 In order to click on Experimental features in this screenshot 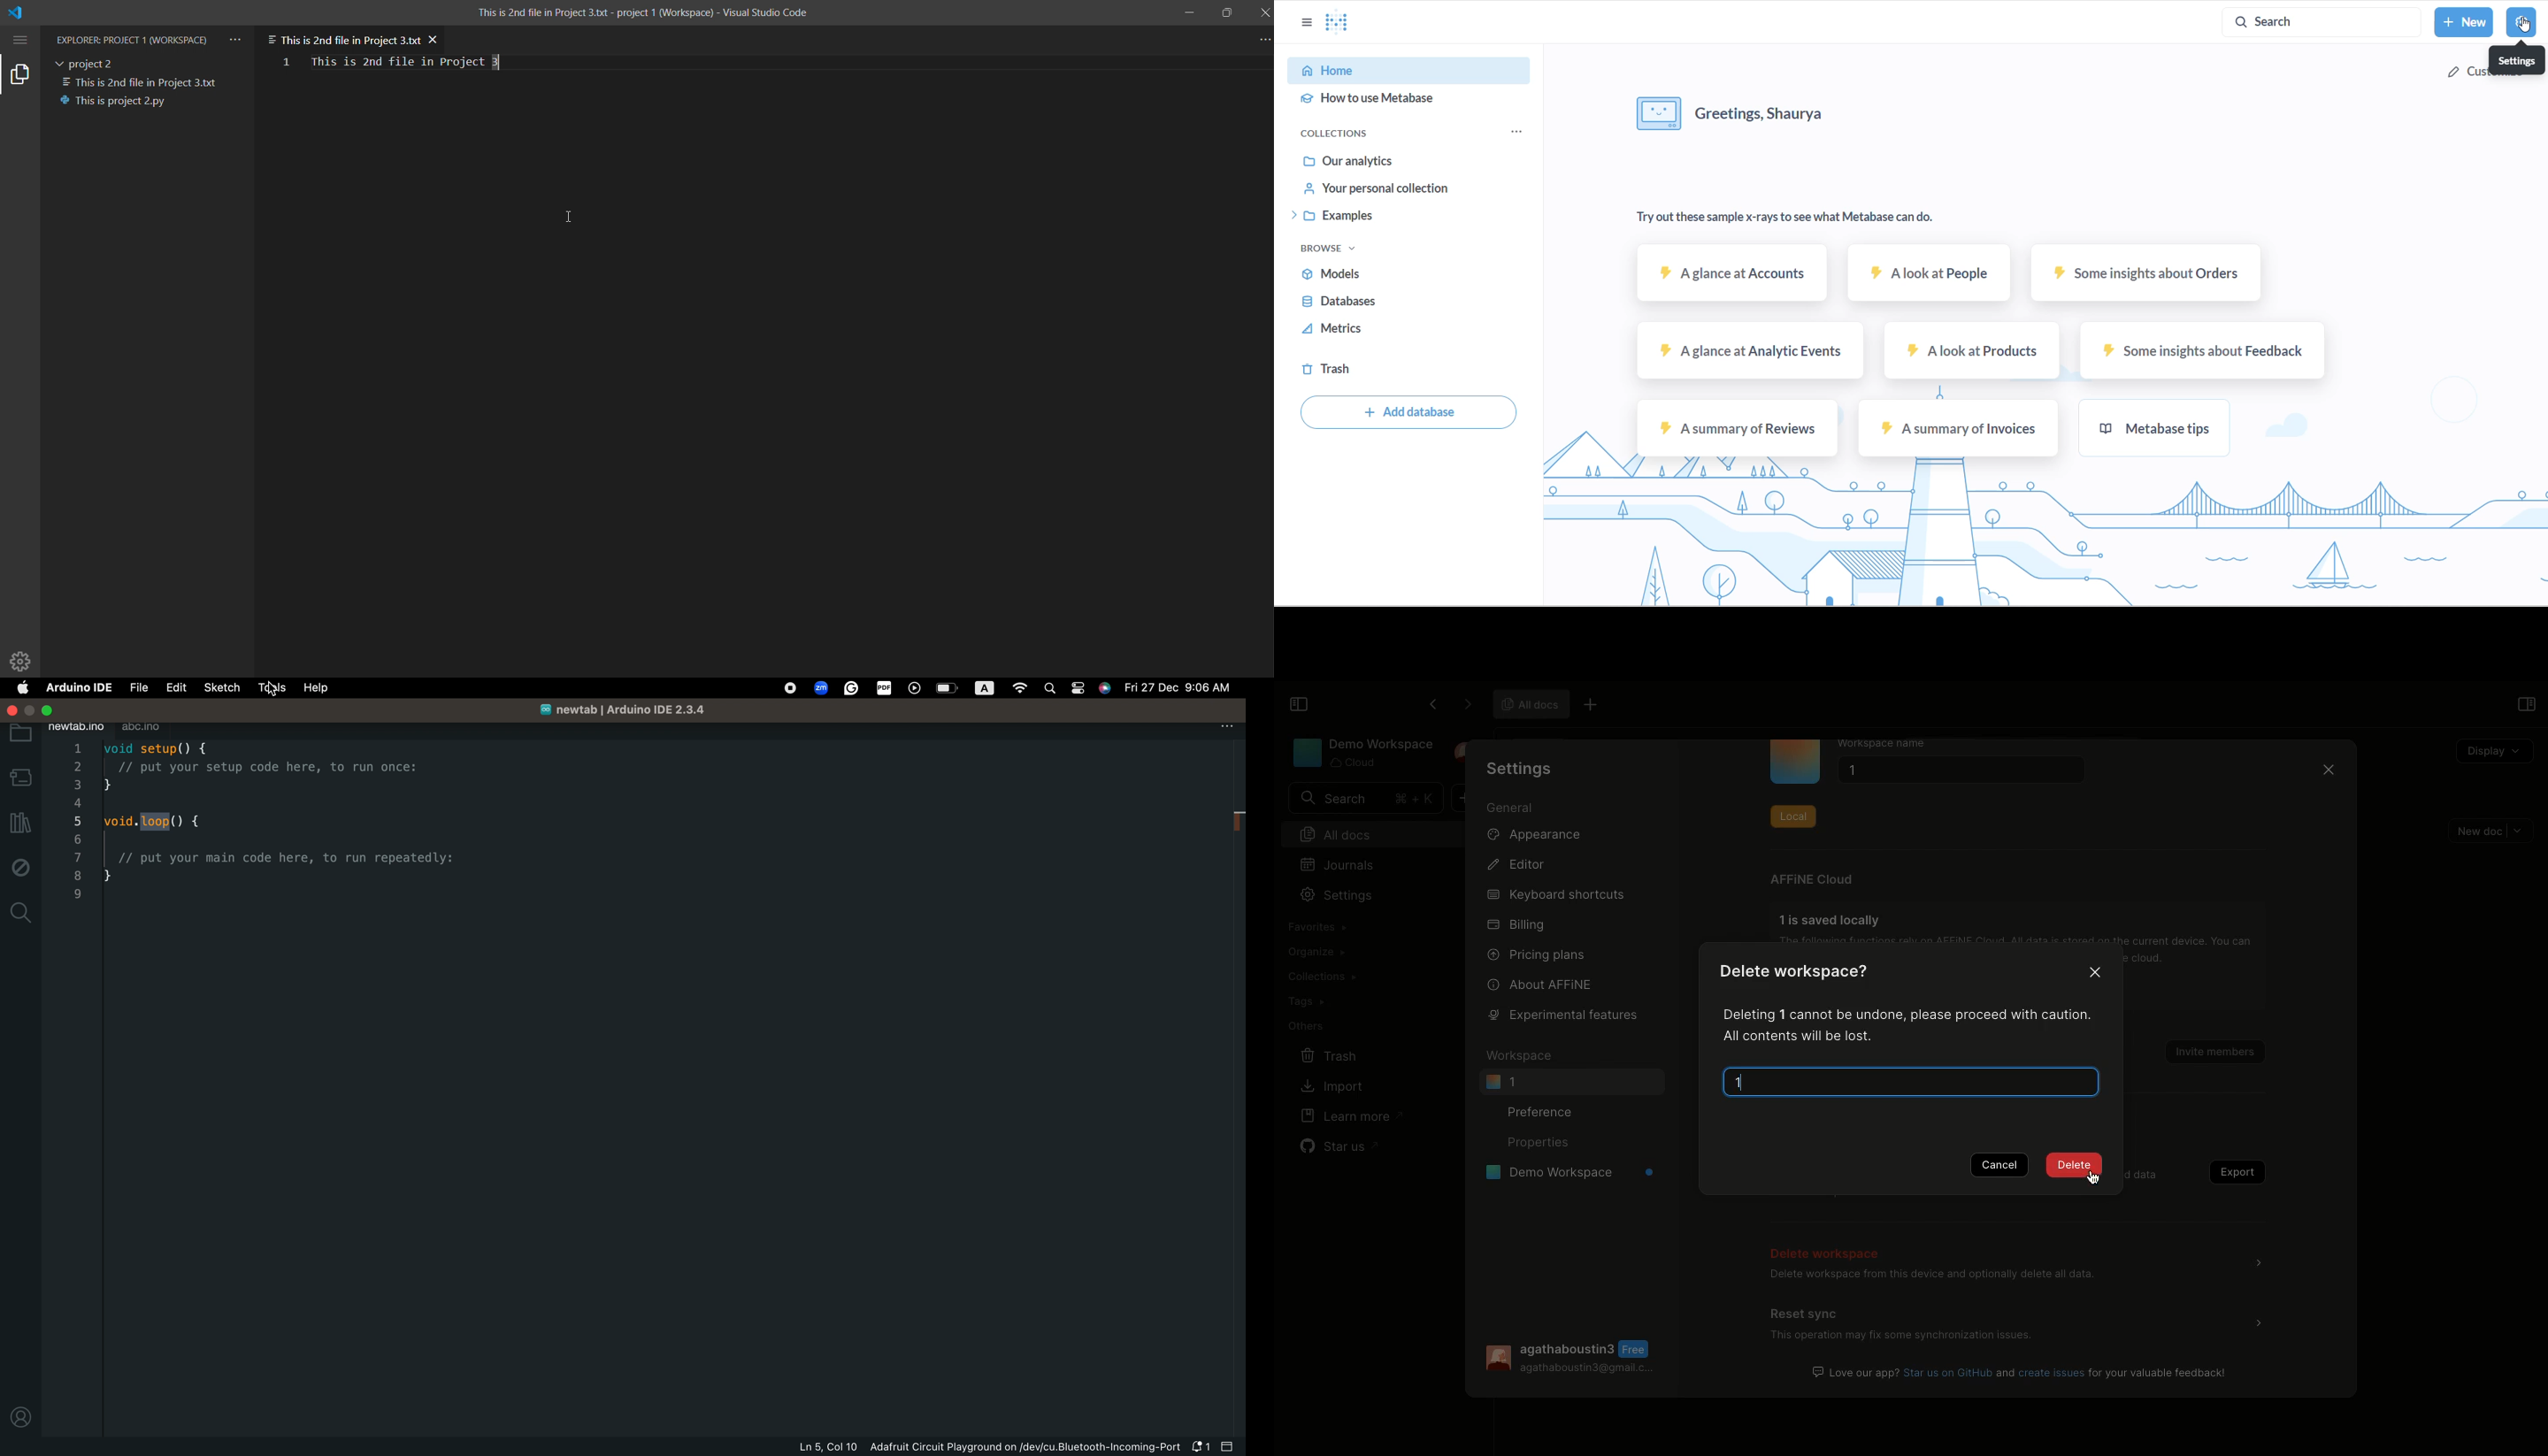, I will do `click(1559, 1014)`.